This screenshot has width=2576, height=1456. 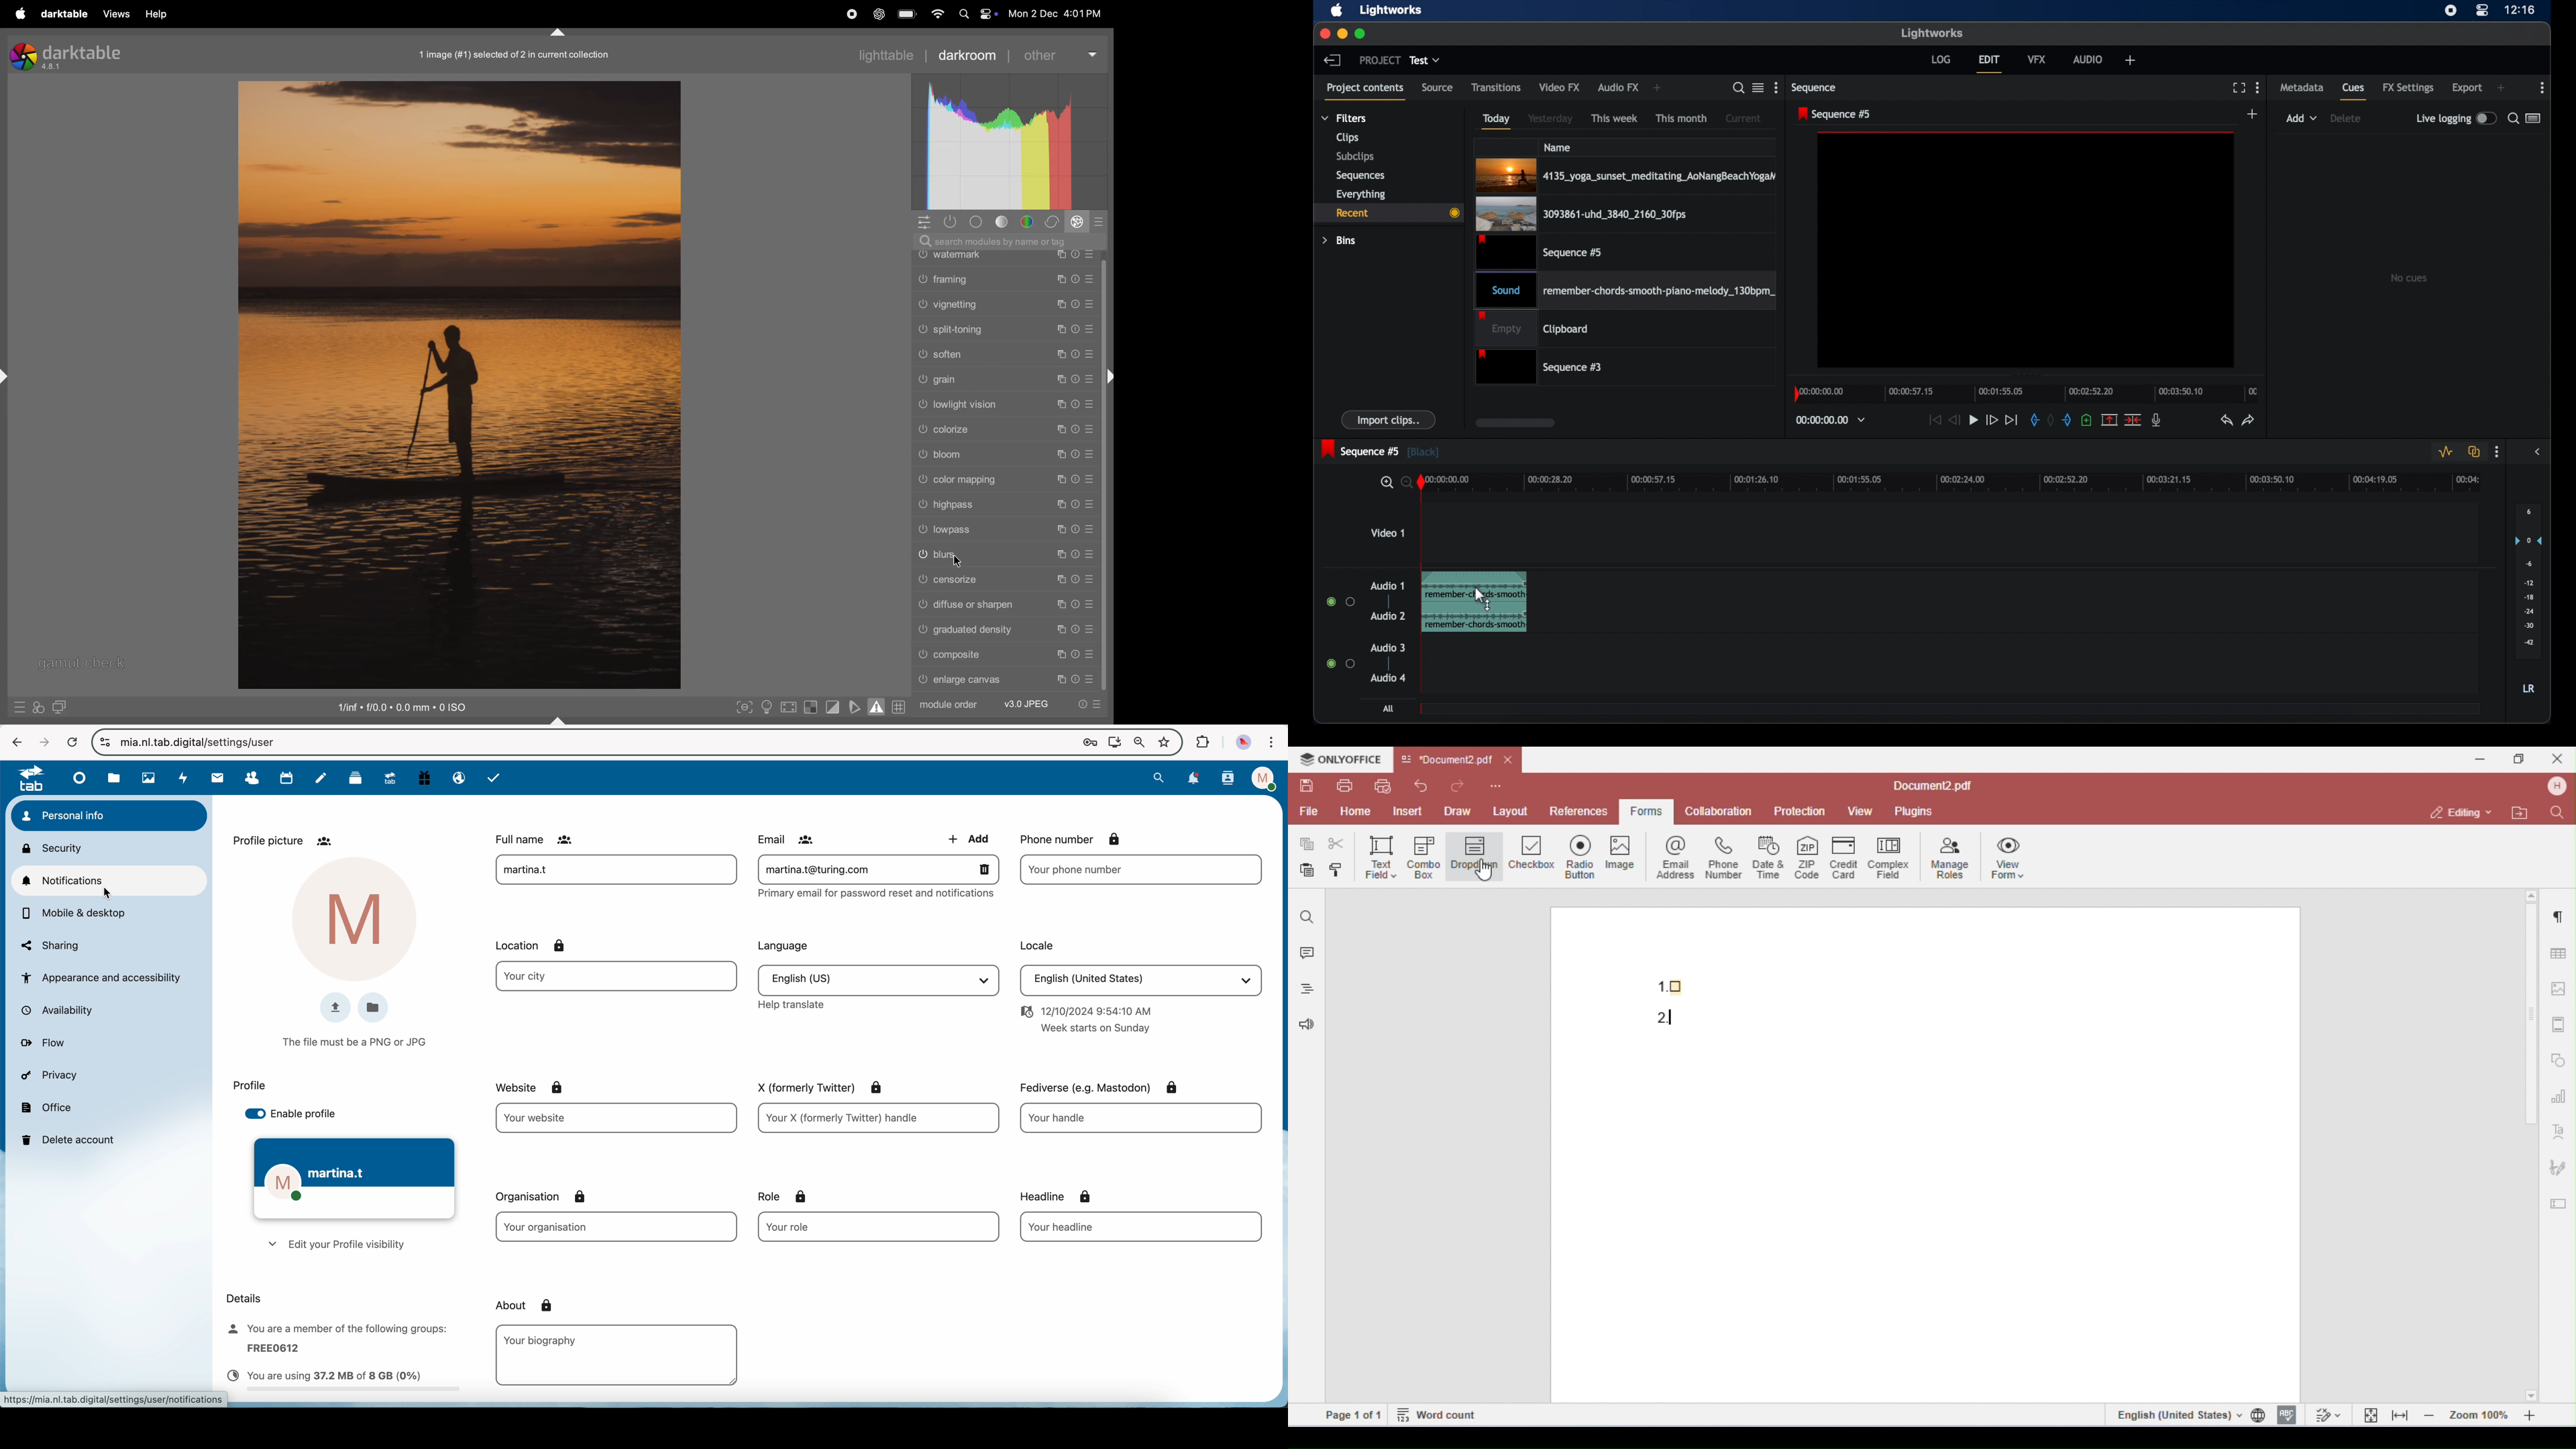 What do you see at coordinates (65, 14) in the screenshot?
I see `darktable` at bounding box center [65, 14].